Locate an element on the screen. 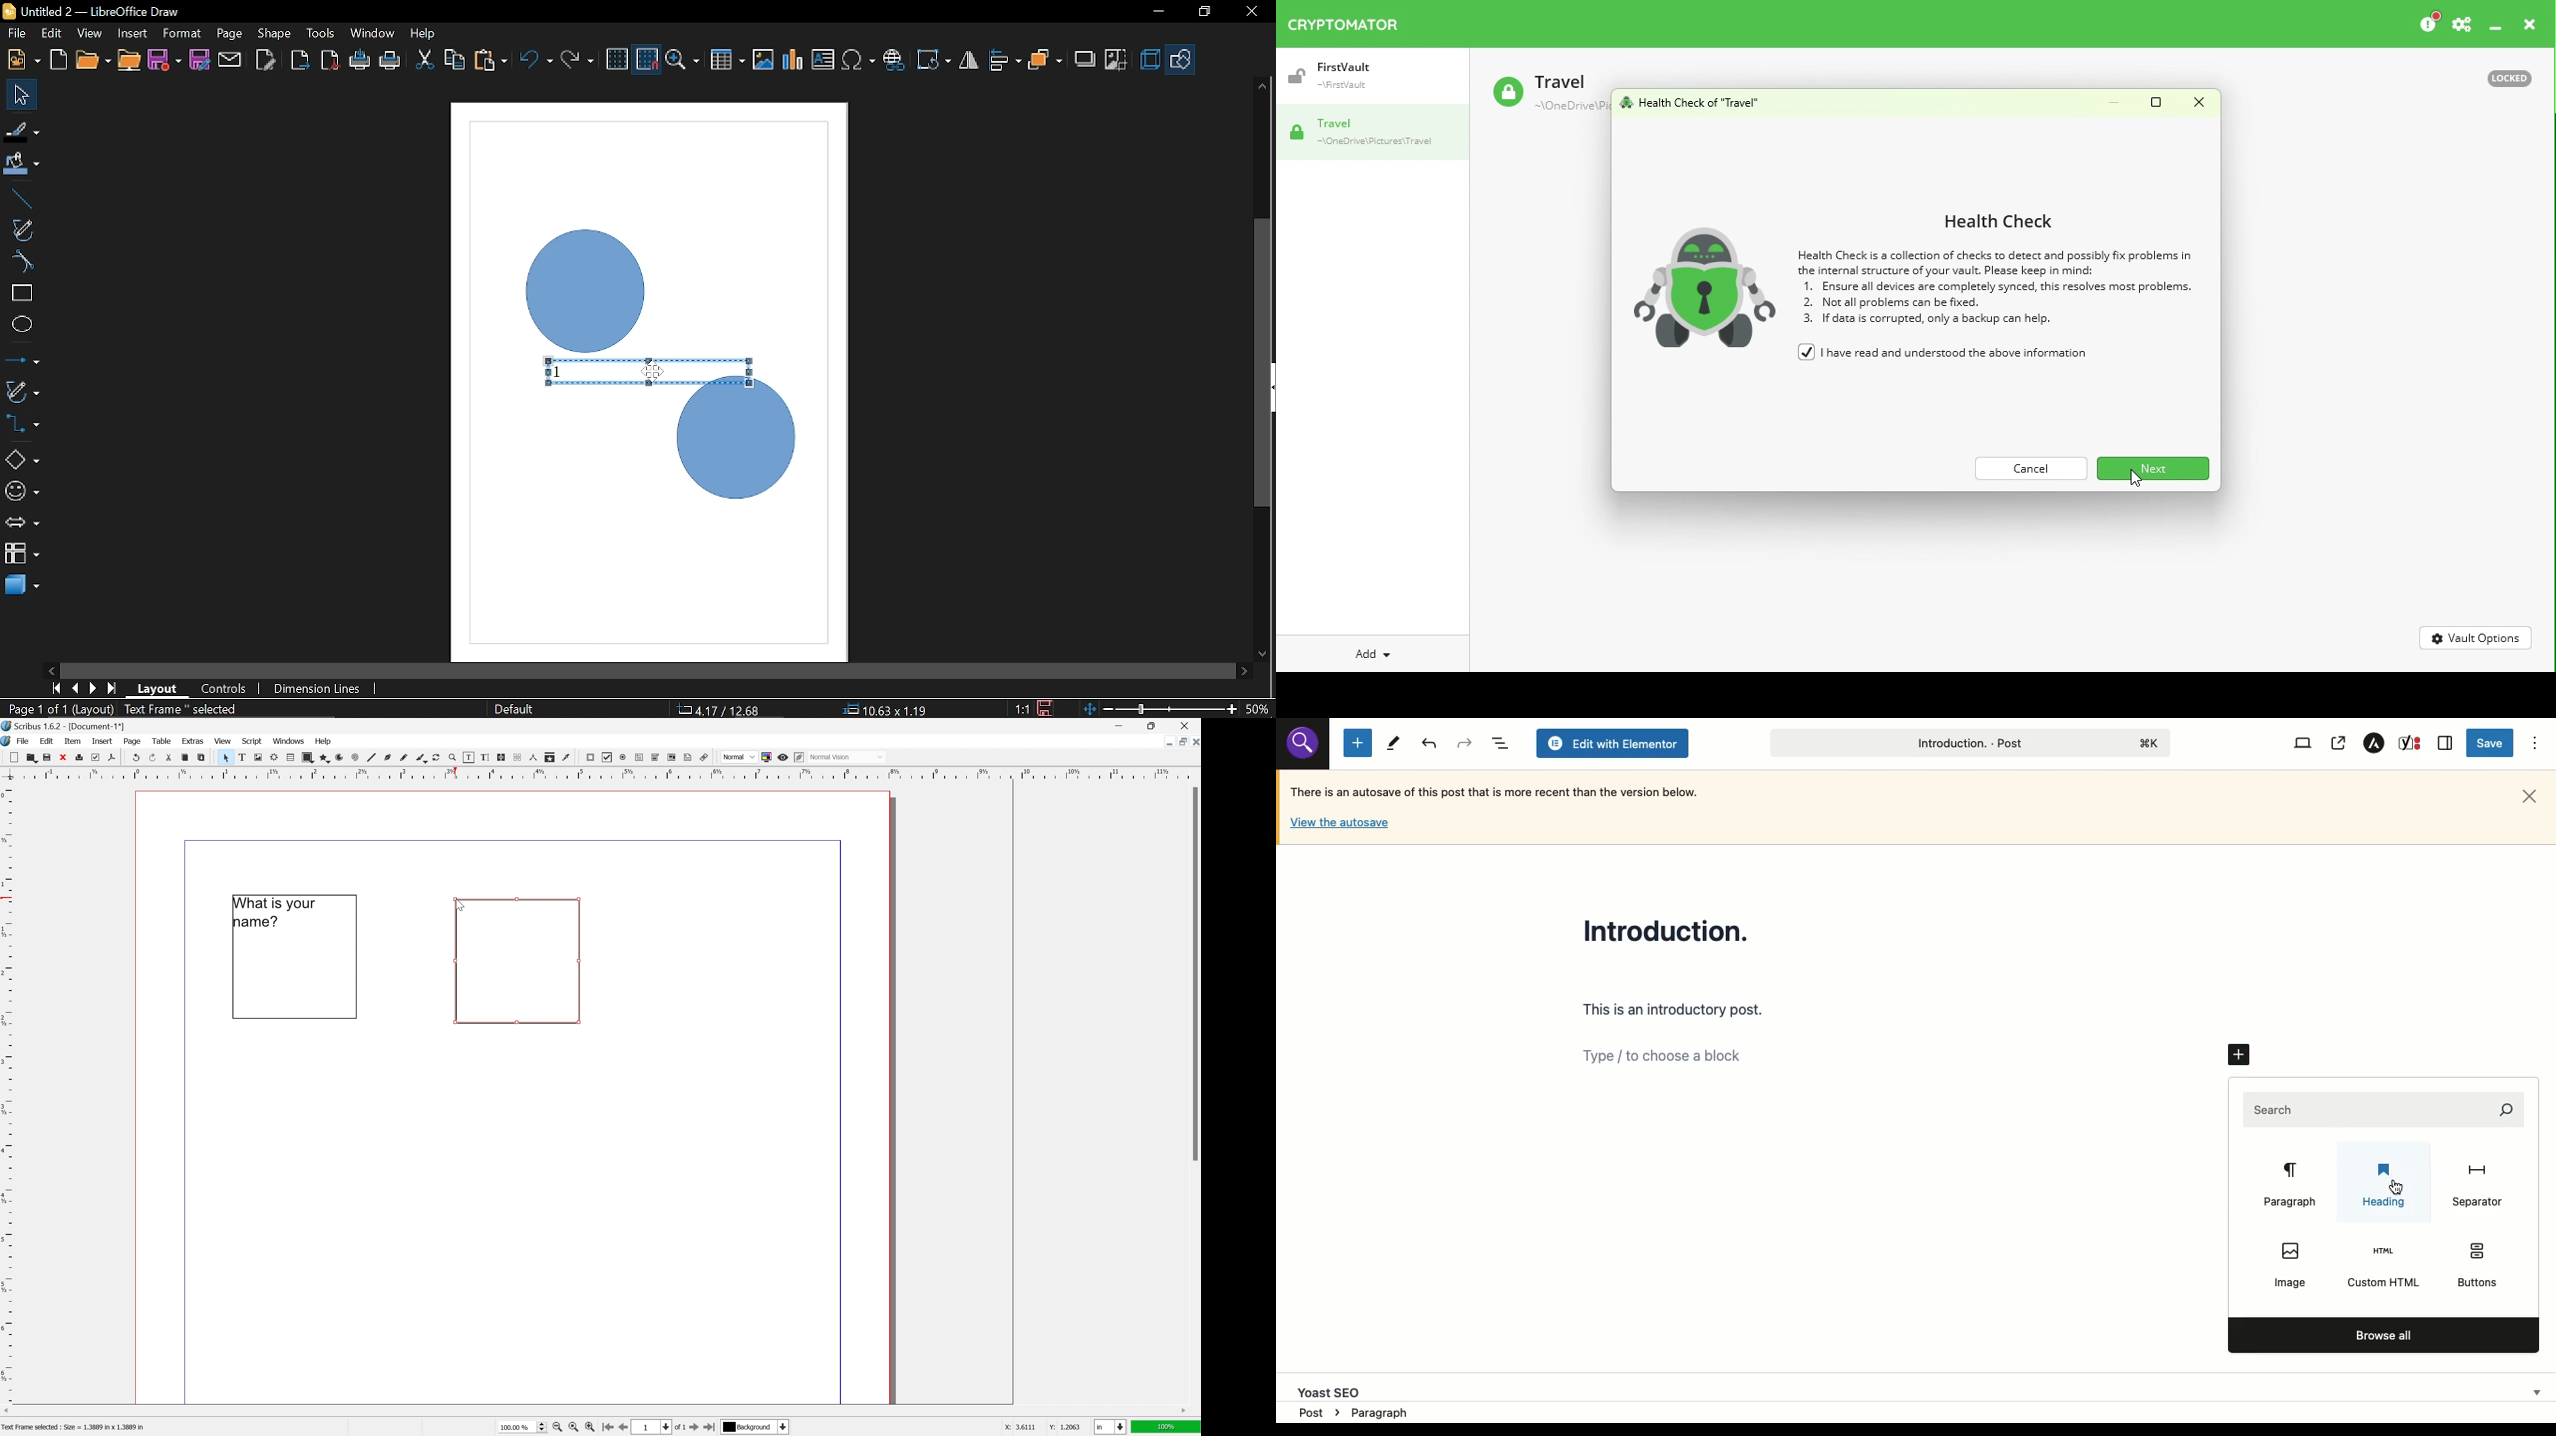  Connector is located at coordinates (22, 423).